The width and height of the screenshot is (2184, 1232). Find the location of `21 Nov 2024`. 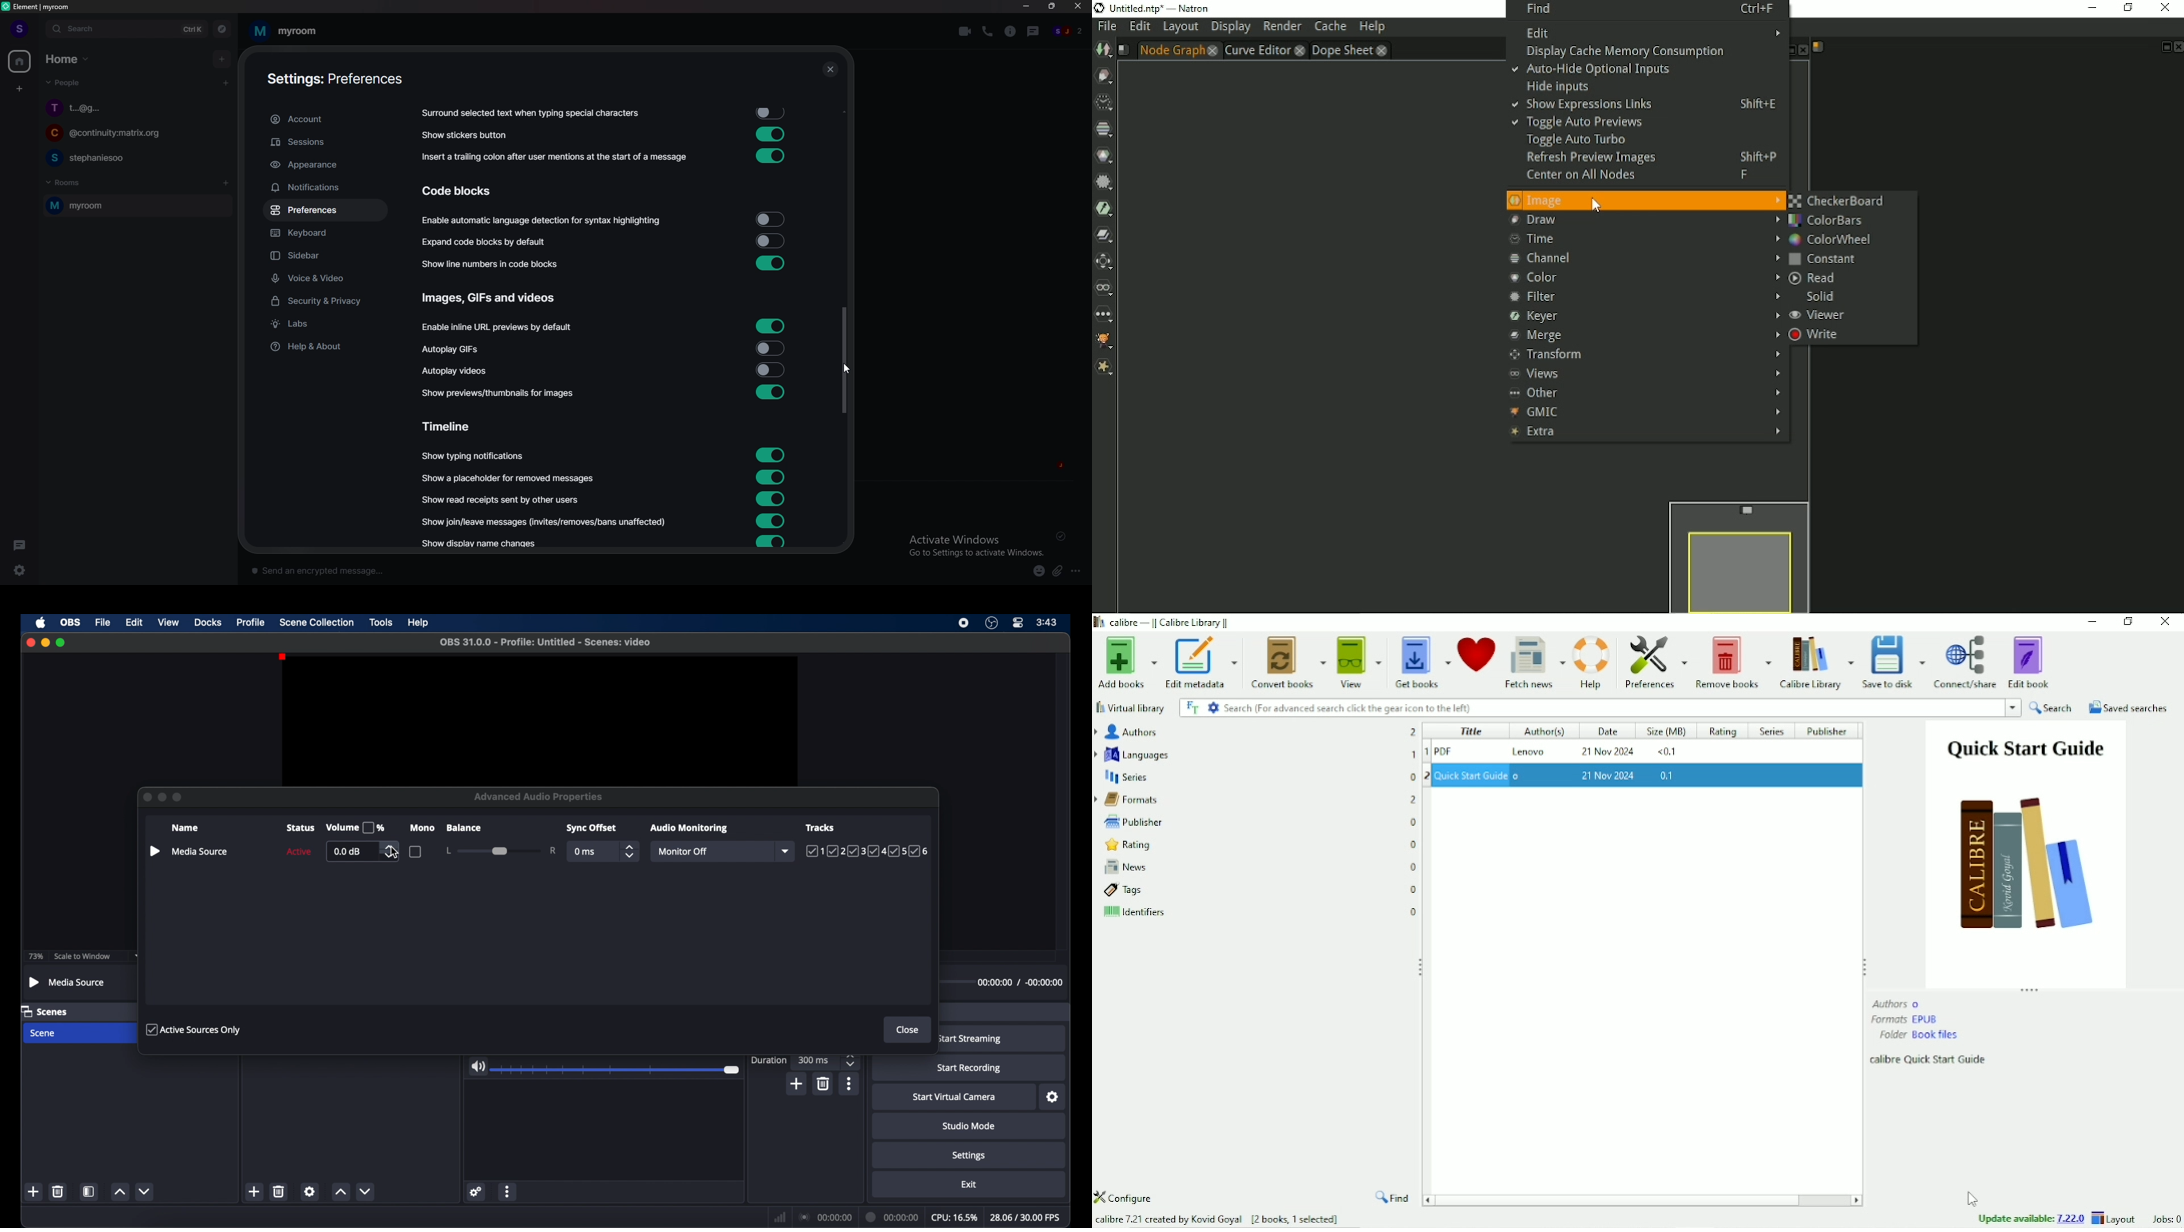

21 Nov 2024 is located at coordinates (1609, 753).